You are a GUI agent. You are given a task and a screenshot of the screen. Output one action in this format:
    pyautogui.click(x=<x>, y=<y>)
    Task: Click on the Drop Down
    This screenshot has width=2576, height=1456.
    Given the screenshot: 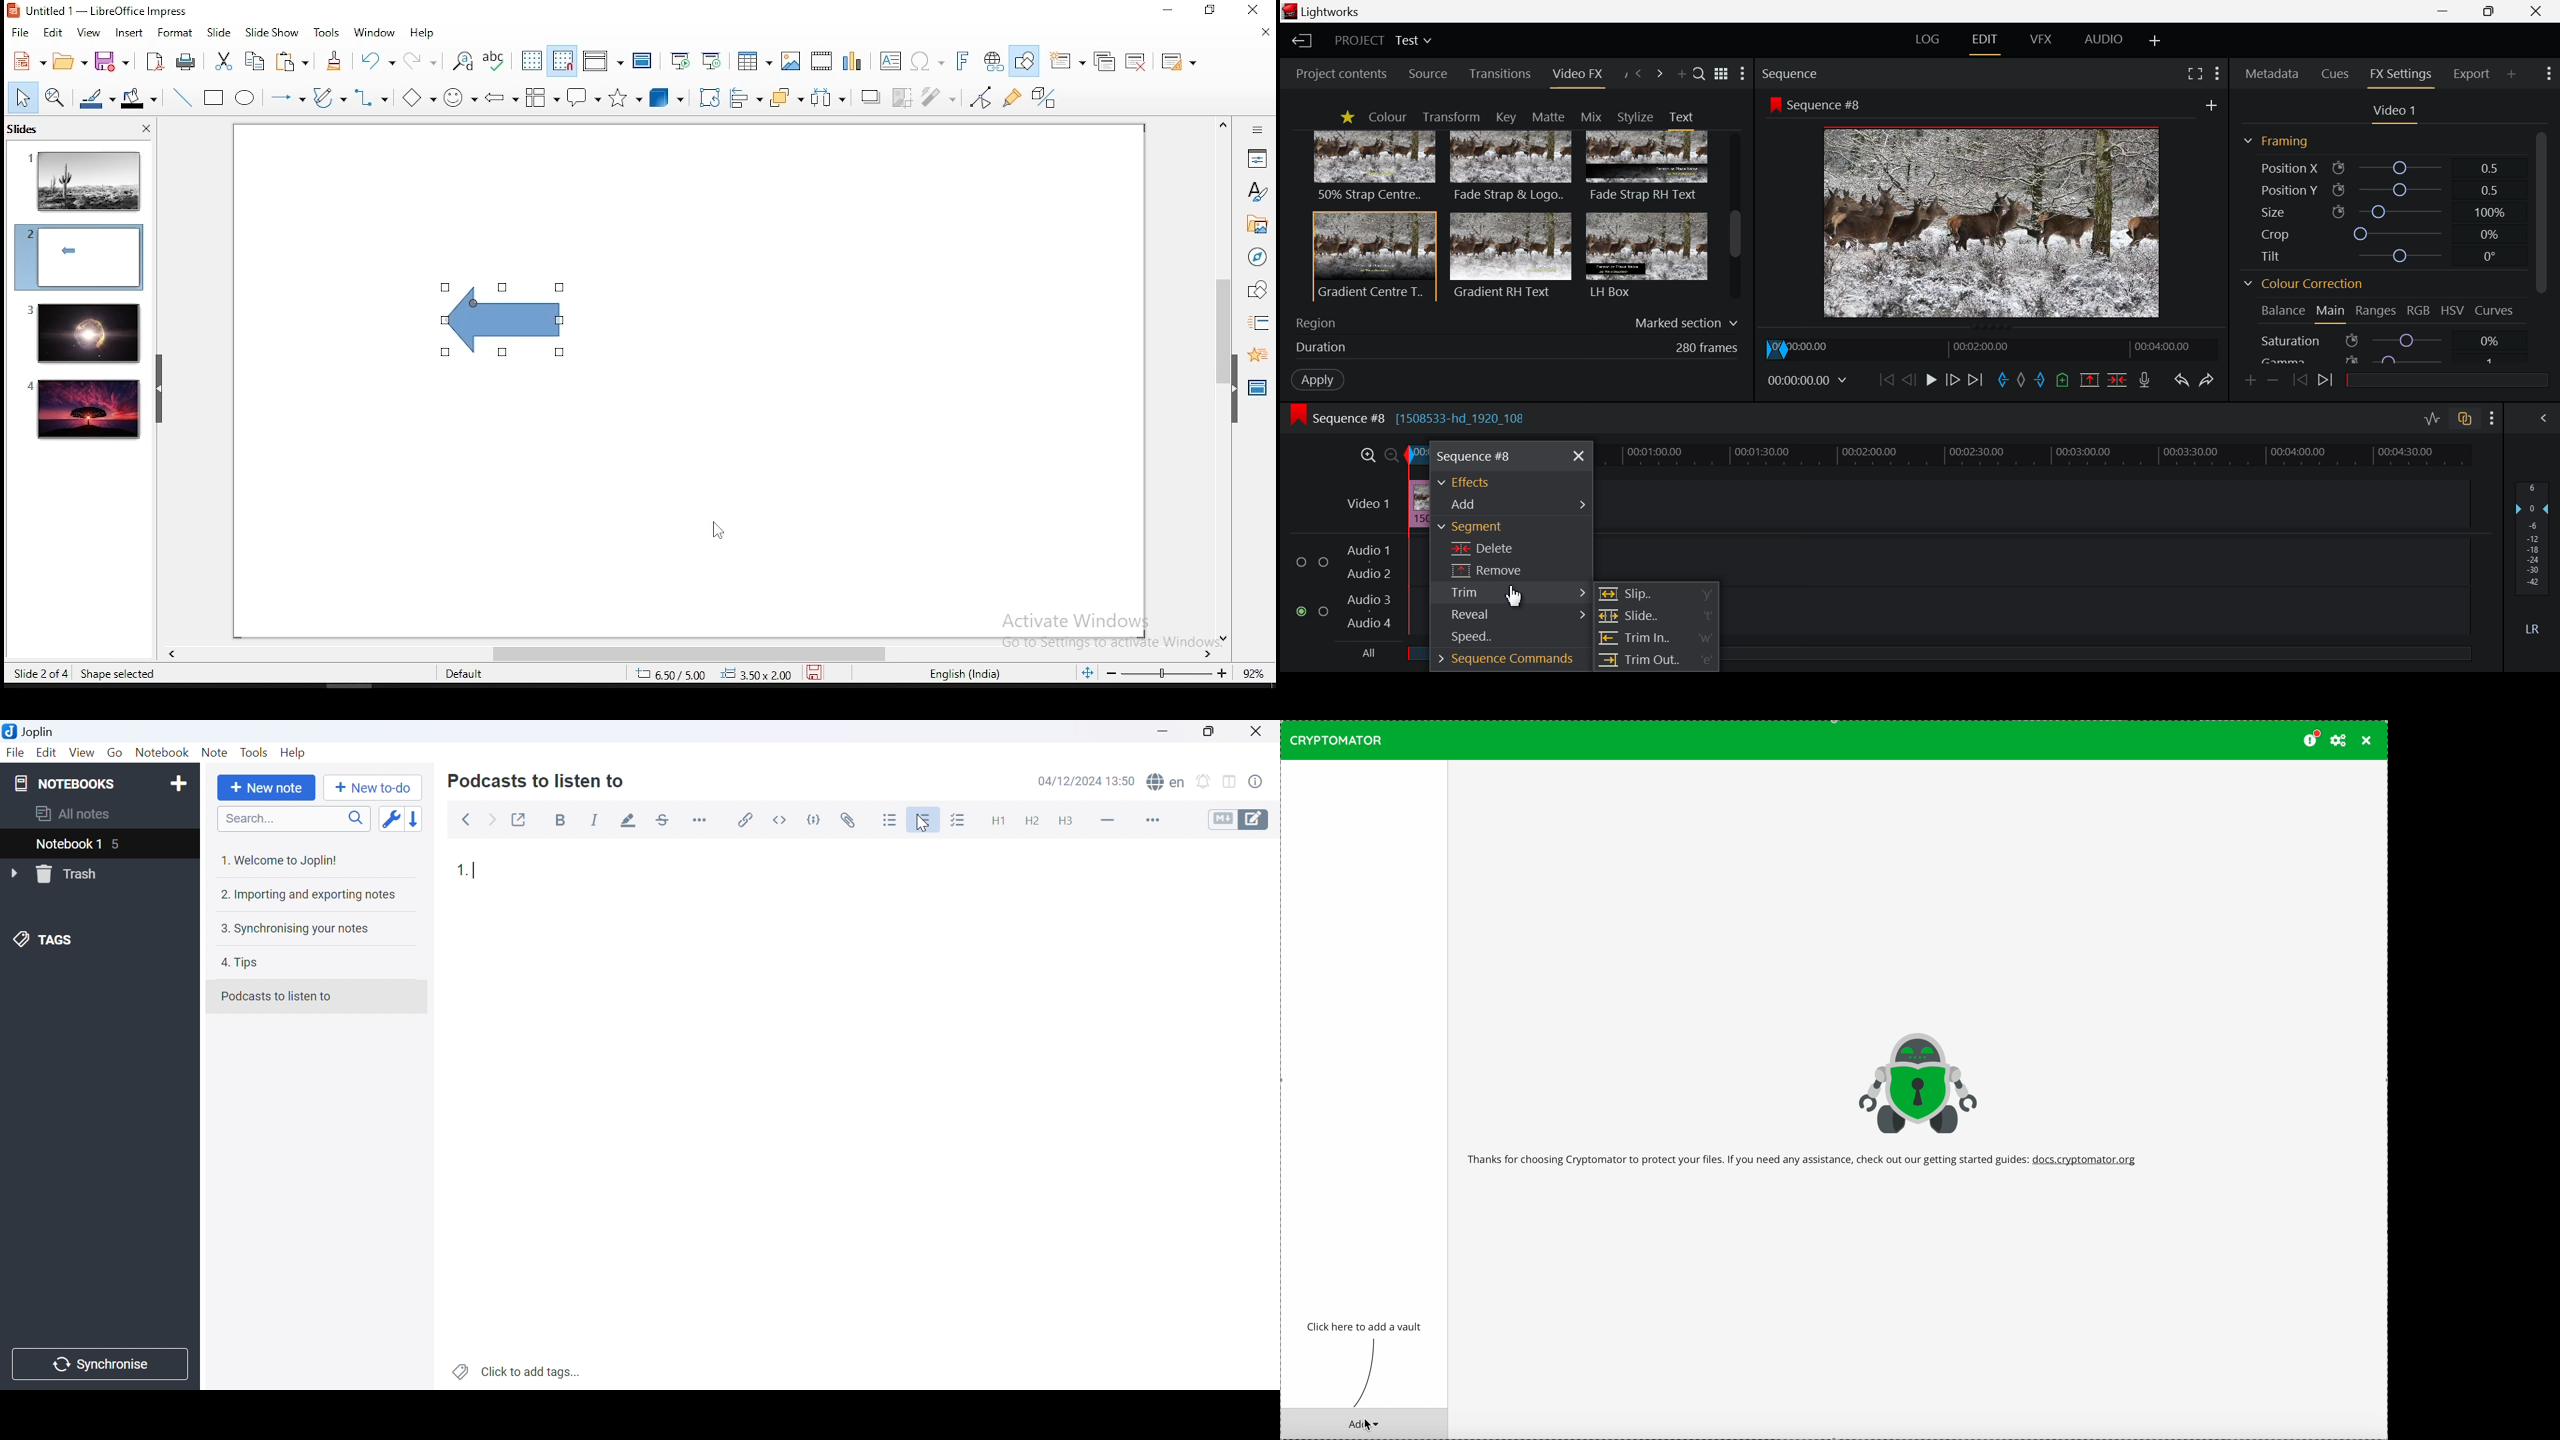 What is the action you would take?
    pyautogui.click(x=15, y=874)
    